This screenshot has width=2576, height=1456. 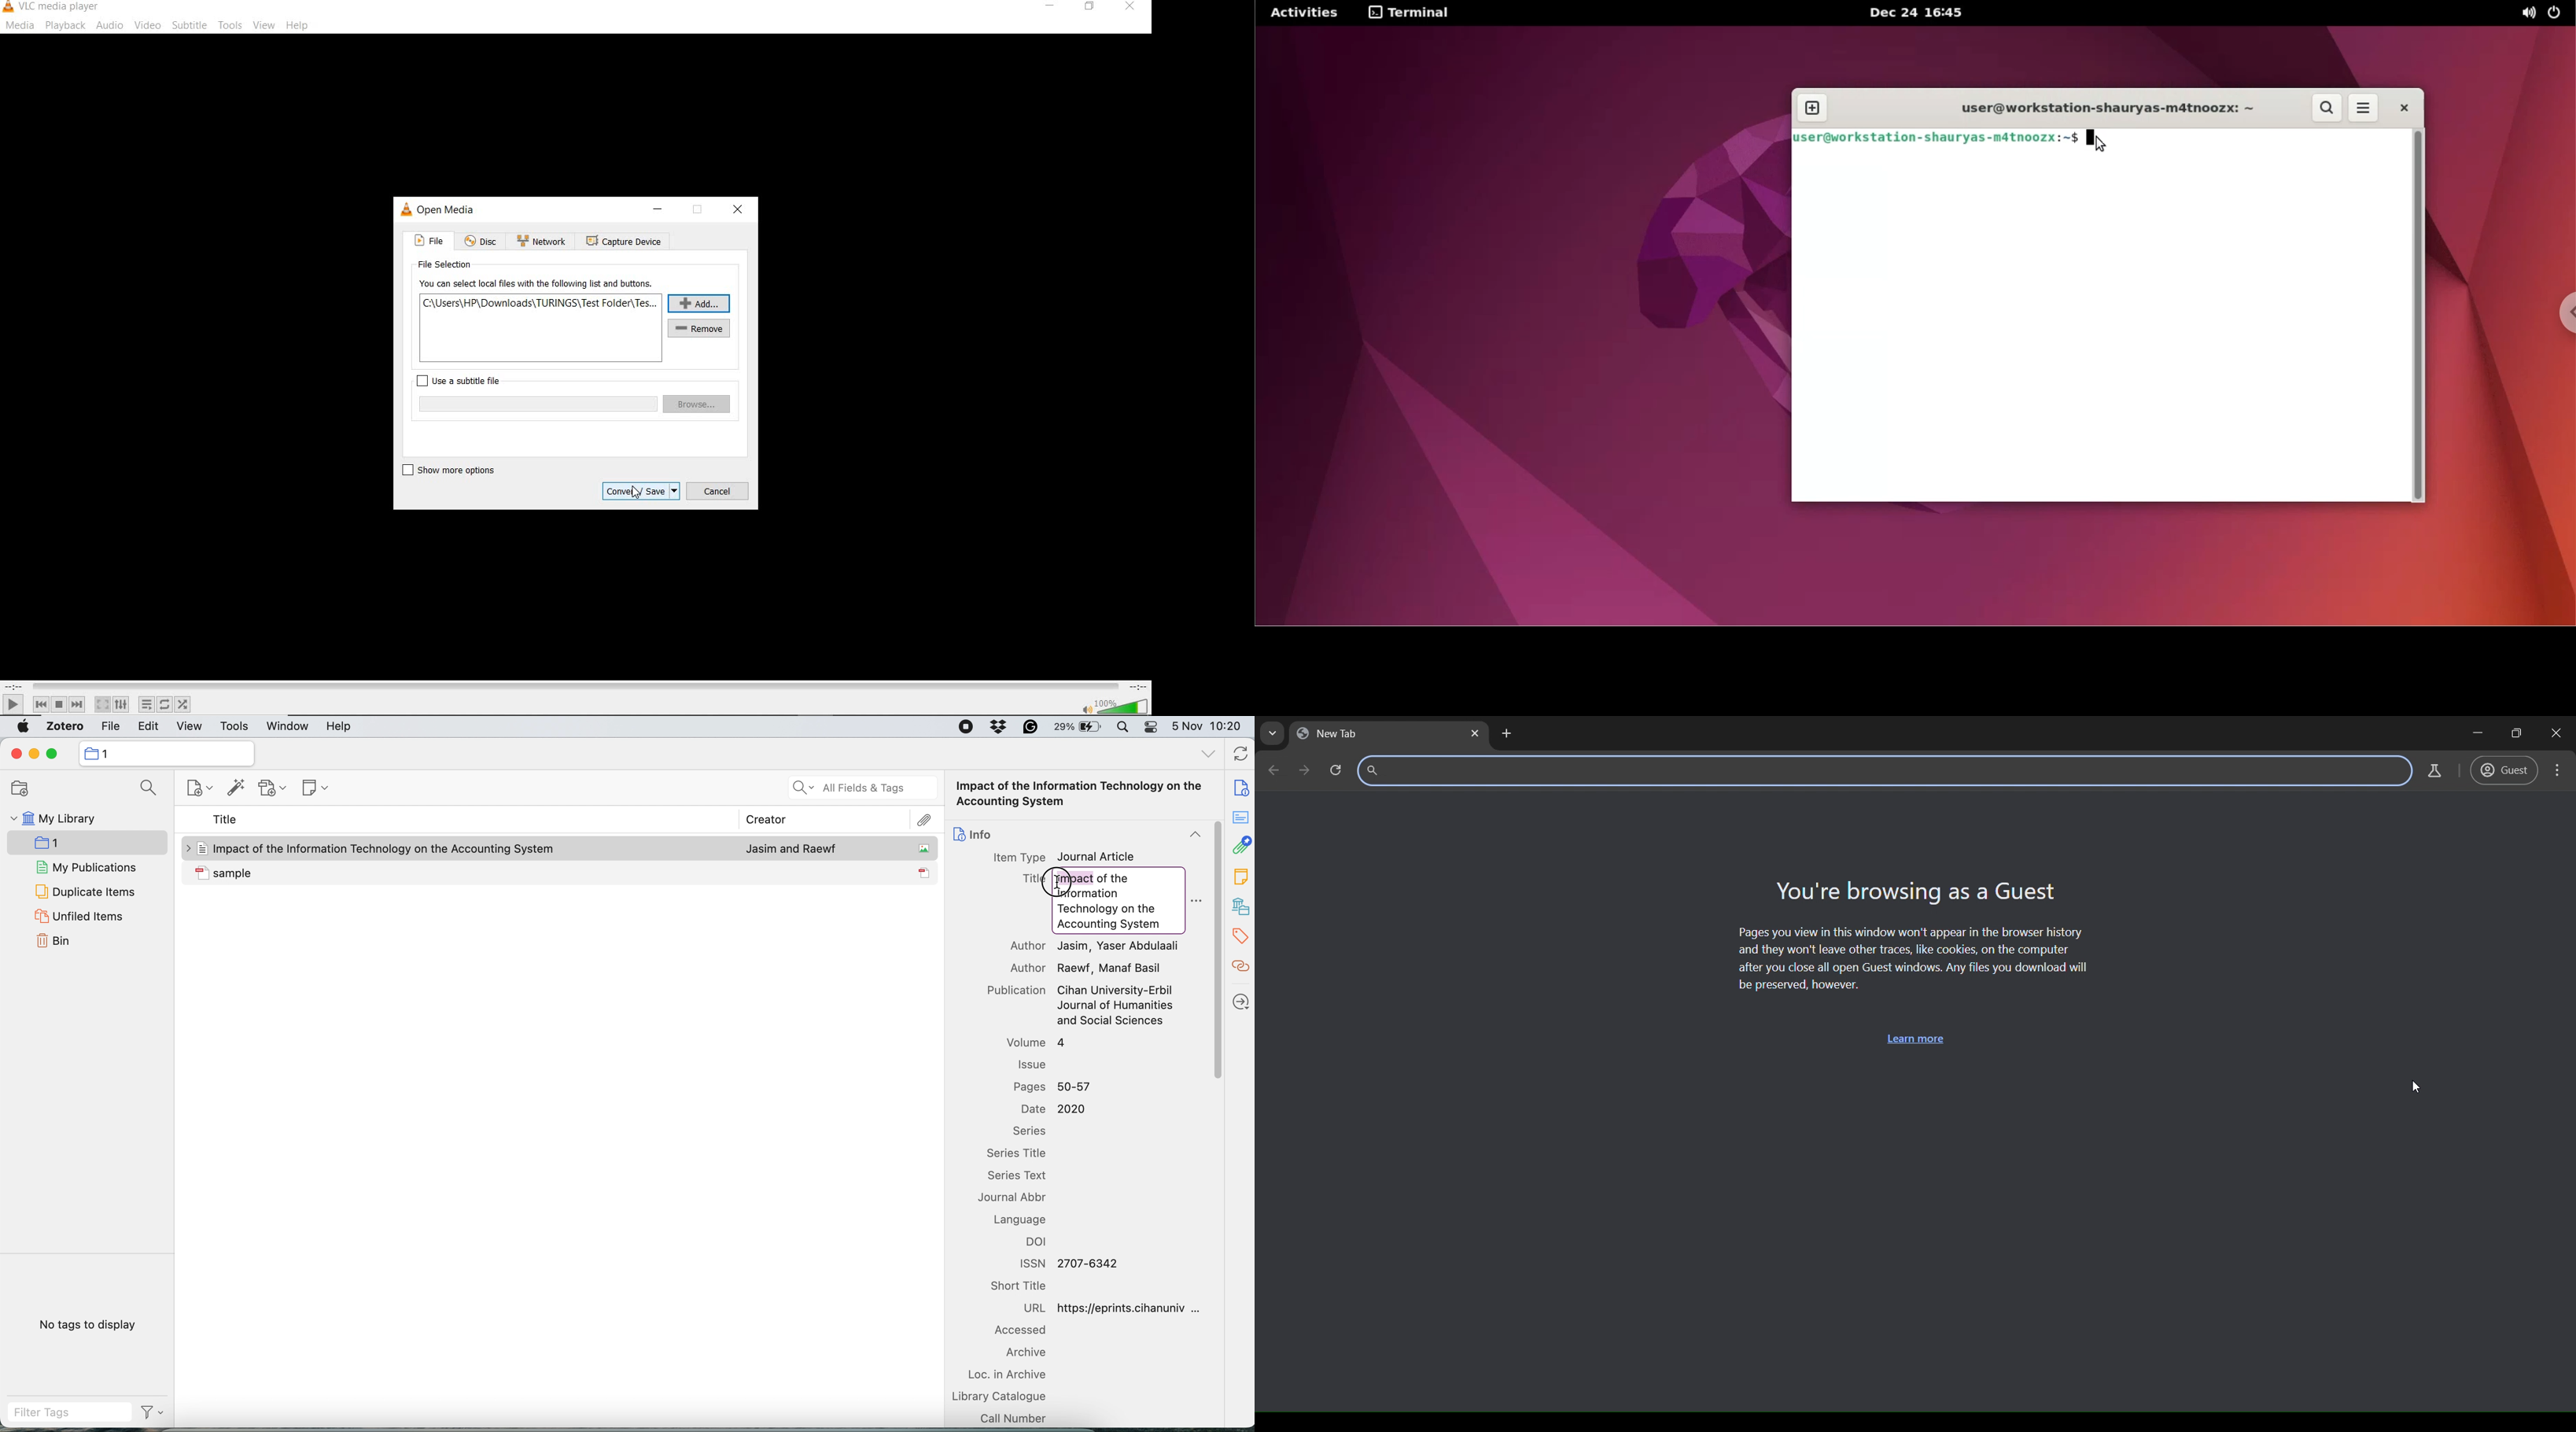 What do you see at coordinates (386, 849) in the screenshot?
I see `Impact of the Information Technology on the Accounting System` at bounding box center [386, 849].